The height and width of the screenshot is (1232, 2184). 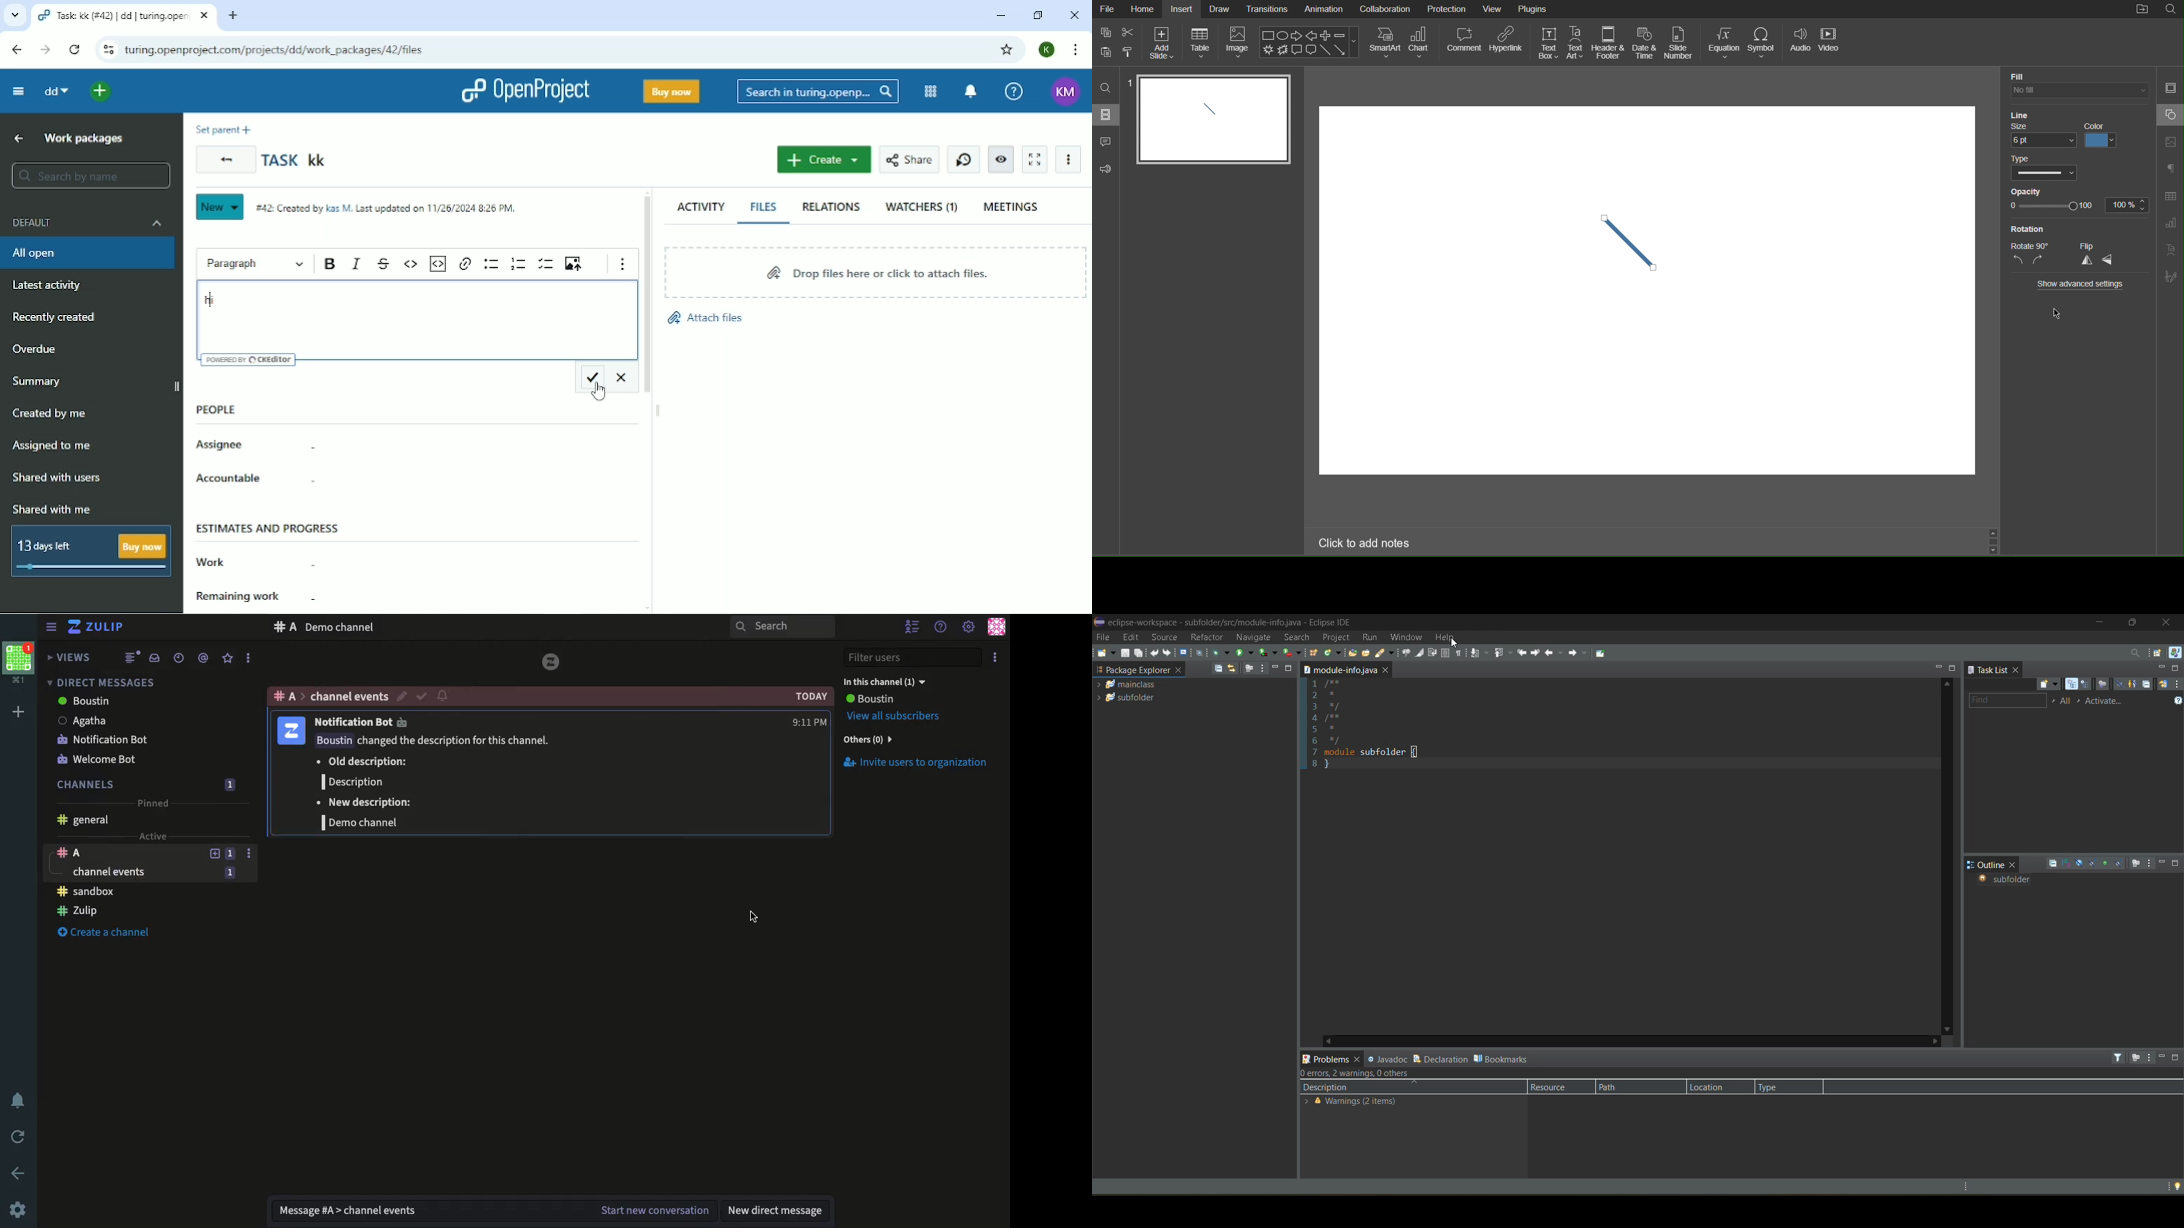 What do you see at coordinates (2078, 91) in the screenshot?
I see `No fill` at bounding box center [2078, 91].